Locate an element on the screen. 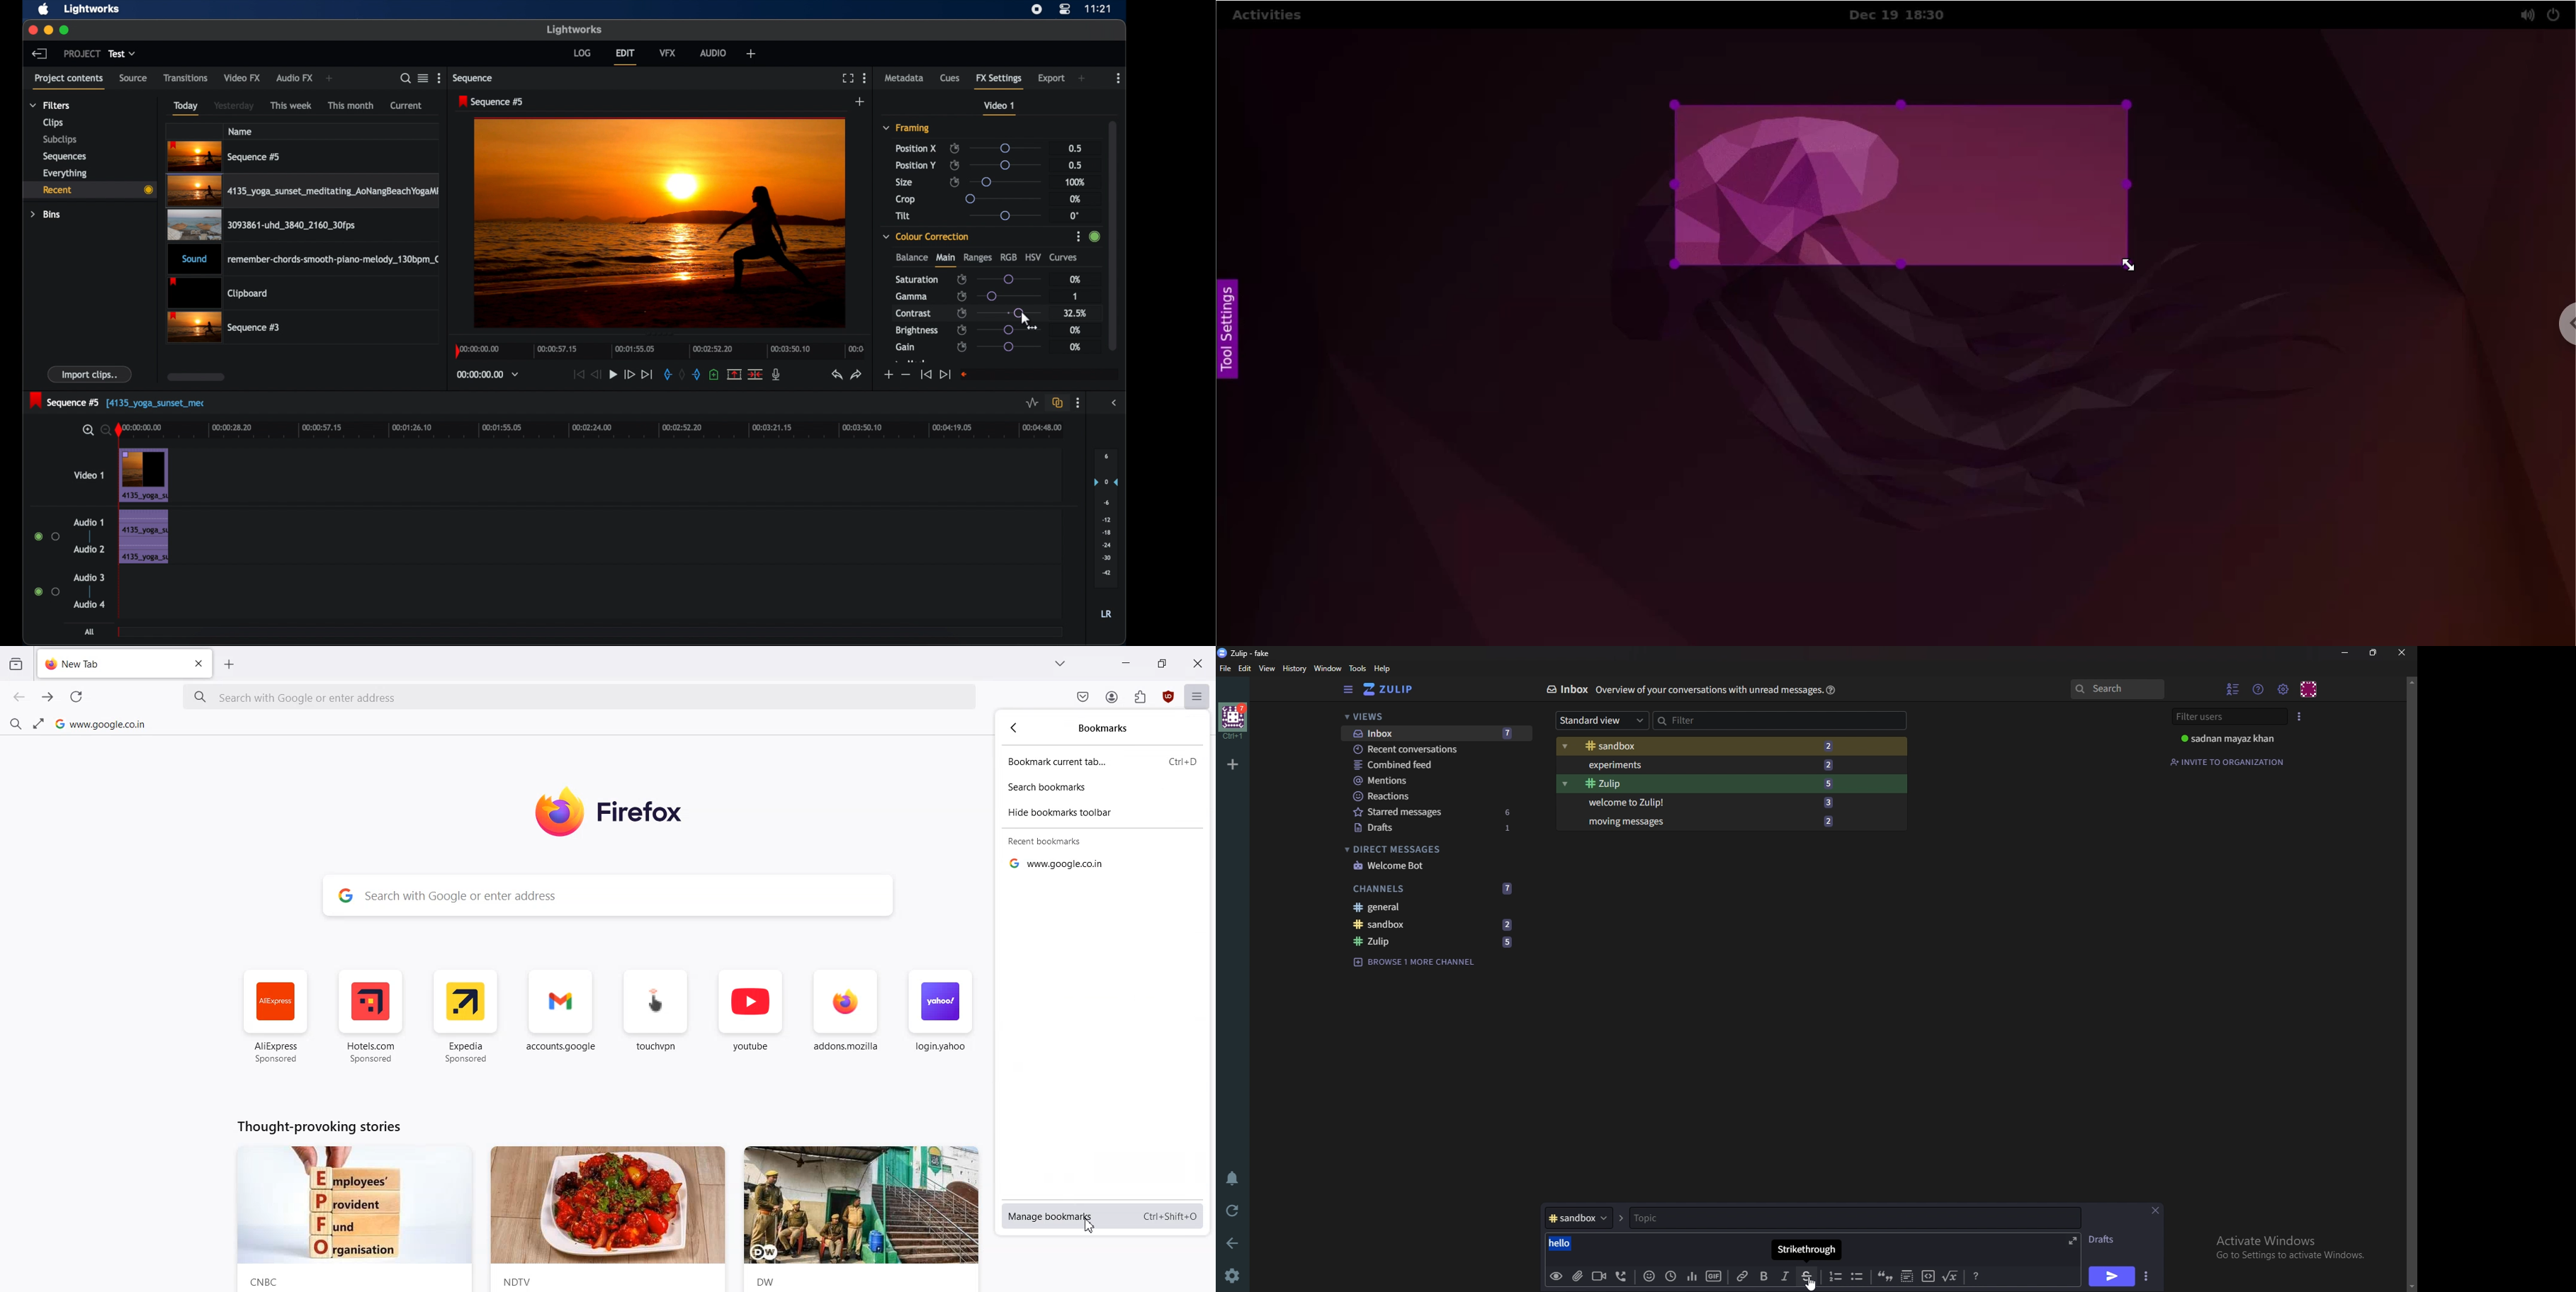 The height and width of the screenshot is (1316, 2576). size is located at coordinates (905, 182).